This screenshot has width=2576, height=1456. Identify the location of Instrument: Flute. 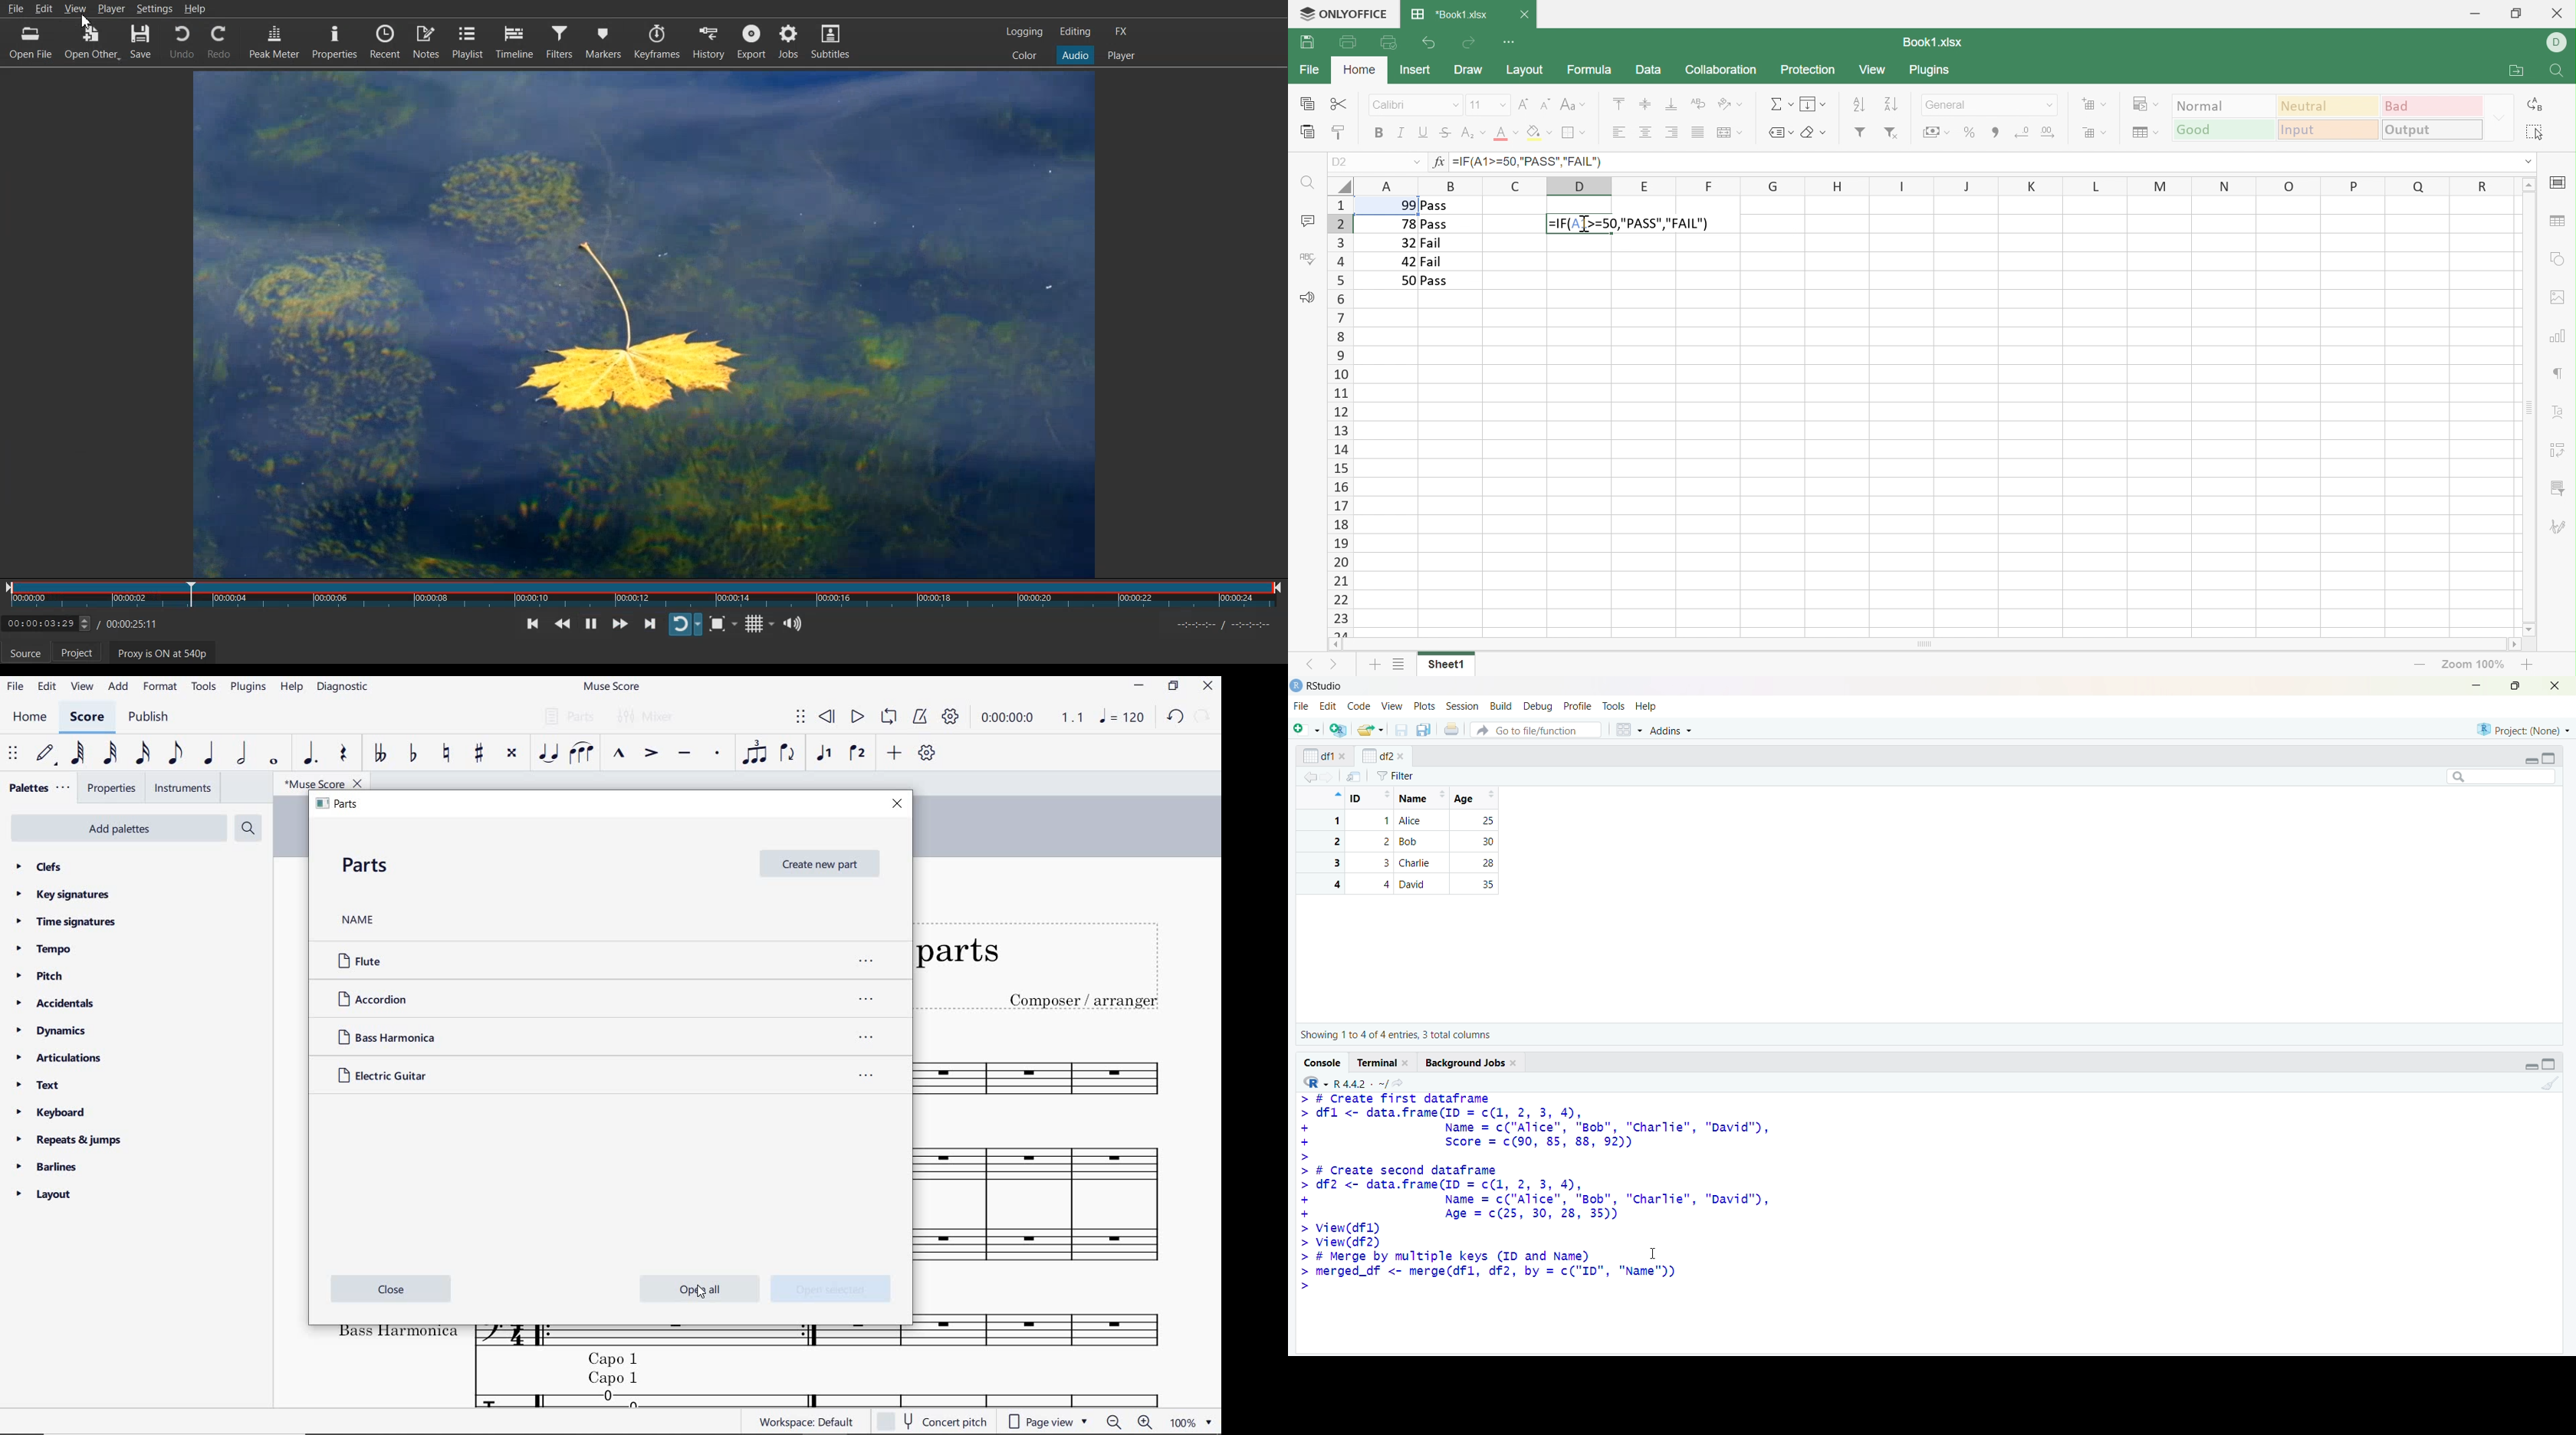
(1050, 1074).